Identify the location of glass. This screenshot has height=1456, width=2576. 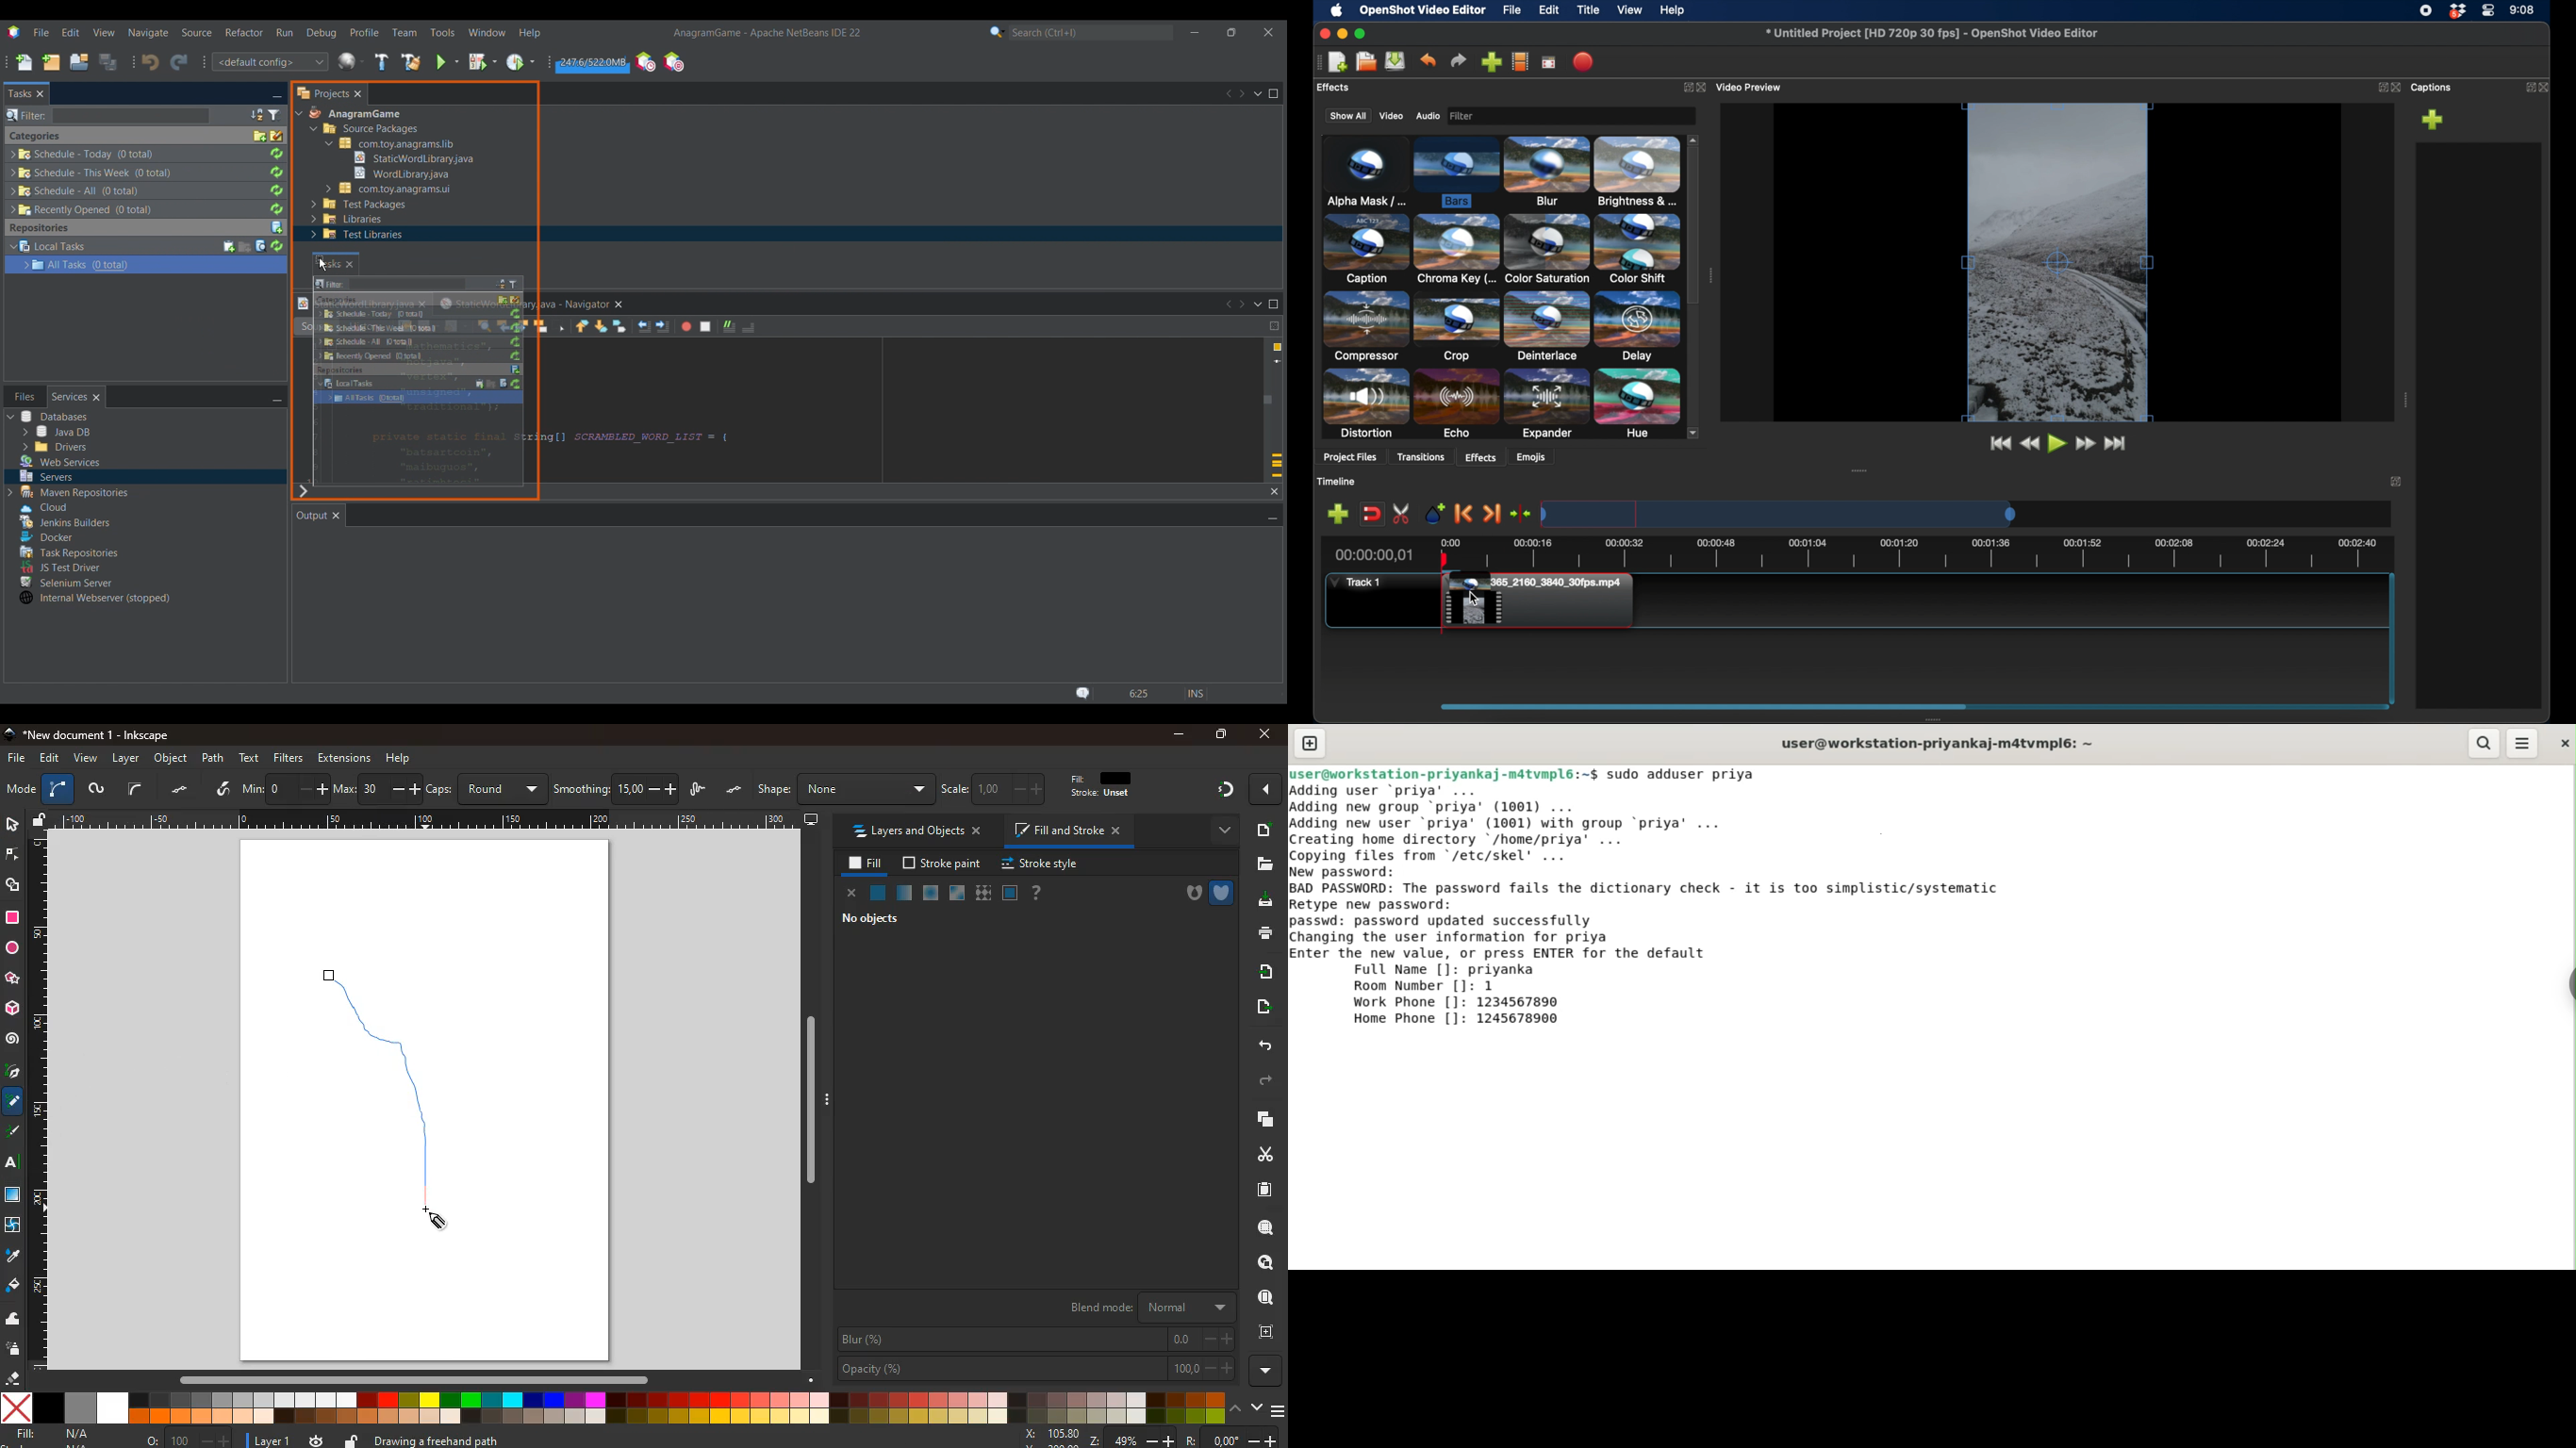
(959, 894).